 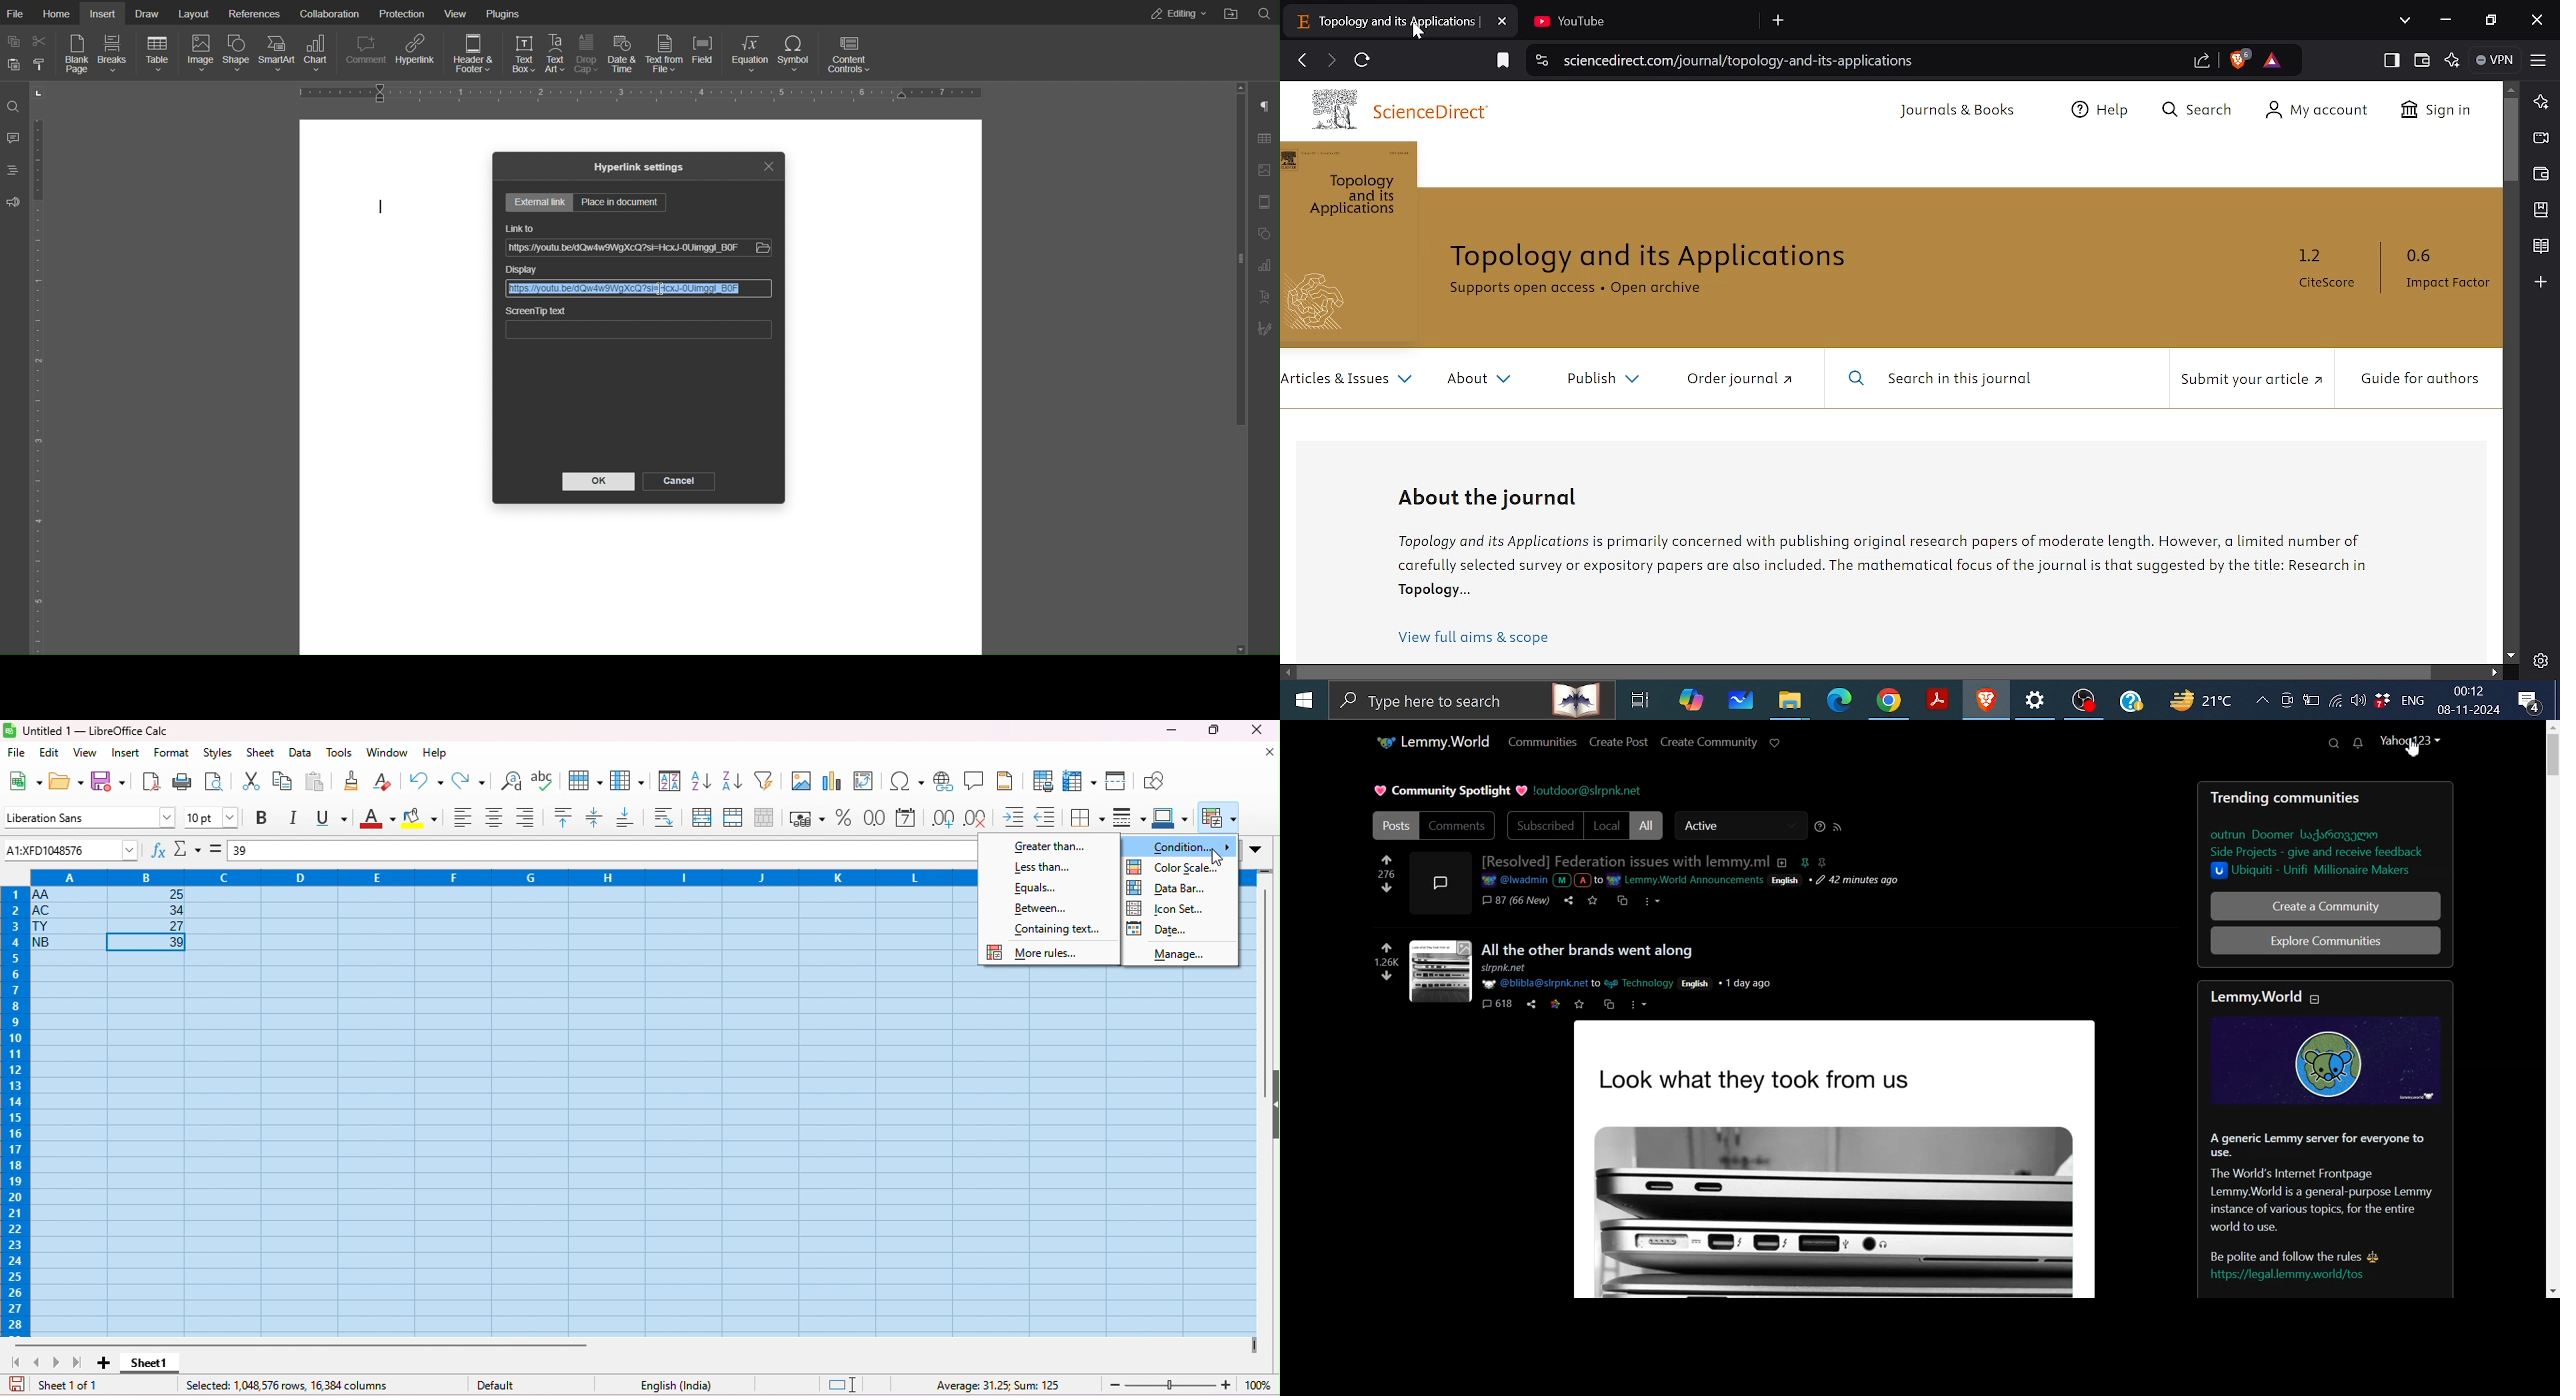 I want to click on file, so click(x=17, y=753).